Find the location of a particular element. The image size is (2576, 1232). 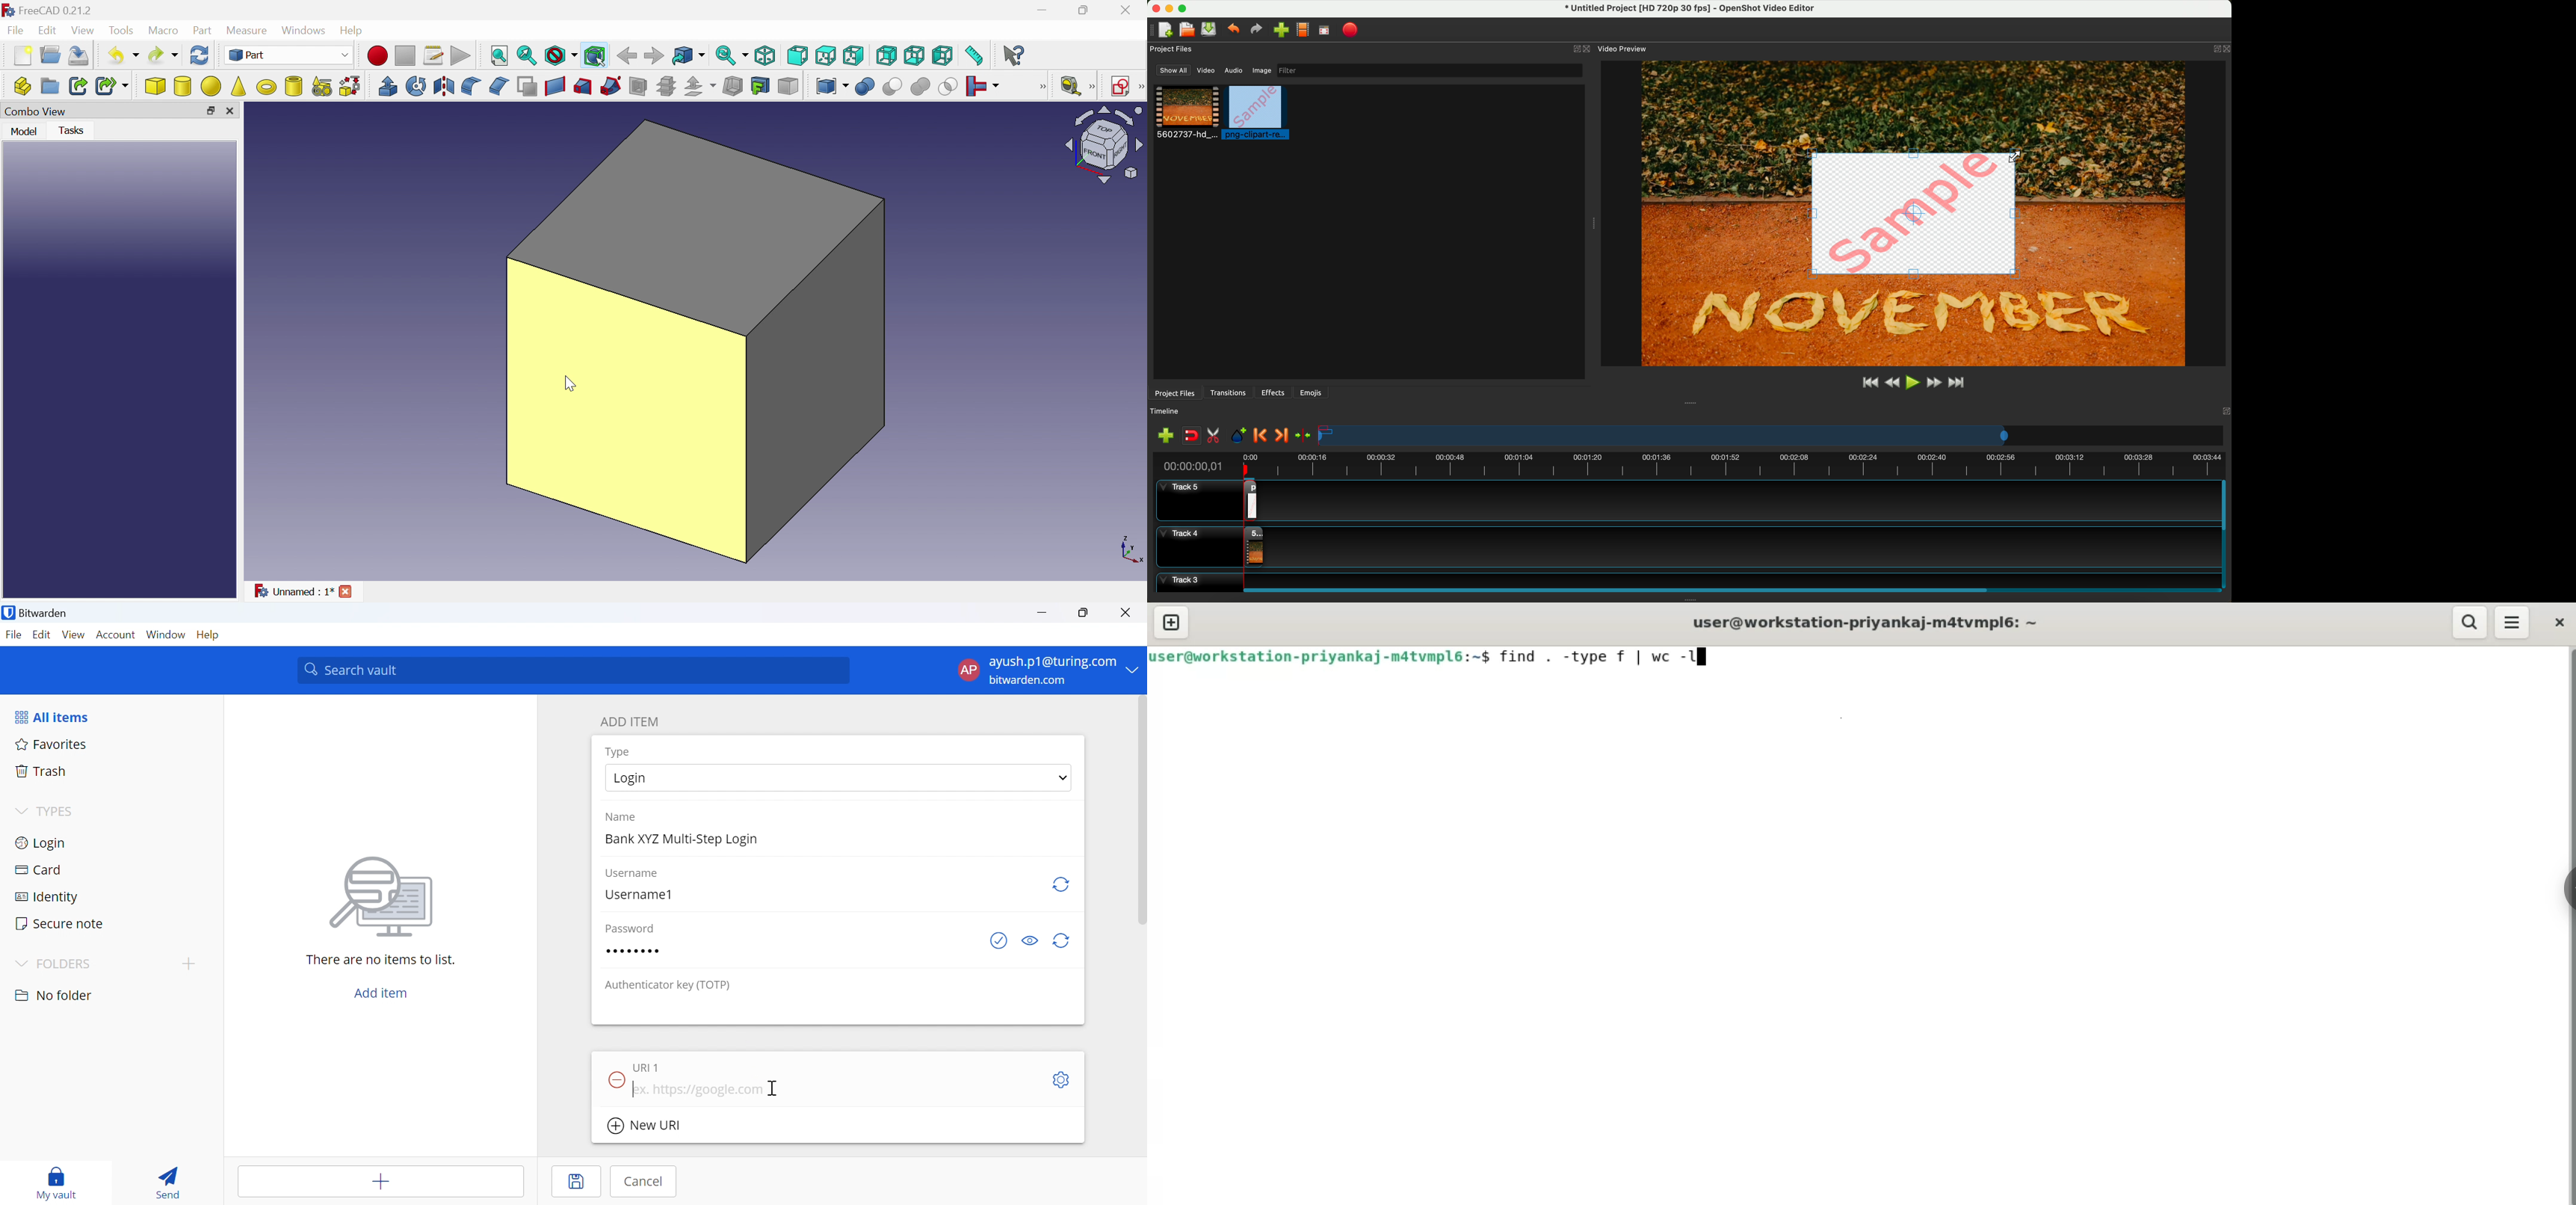

Draw style  is located at coordinates (561, 57).